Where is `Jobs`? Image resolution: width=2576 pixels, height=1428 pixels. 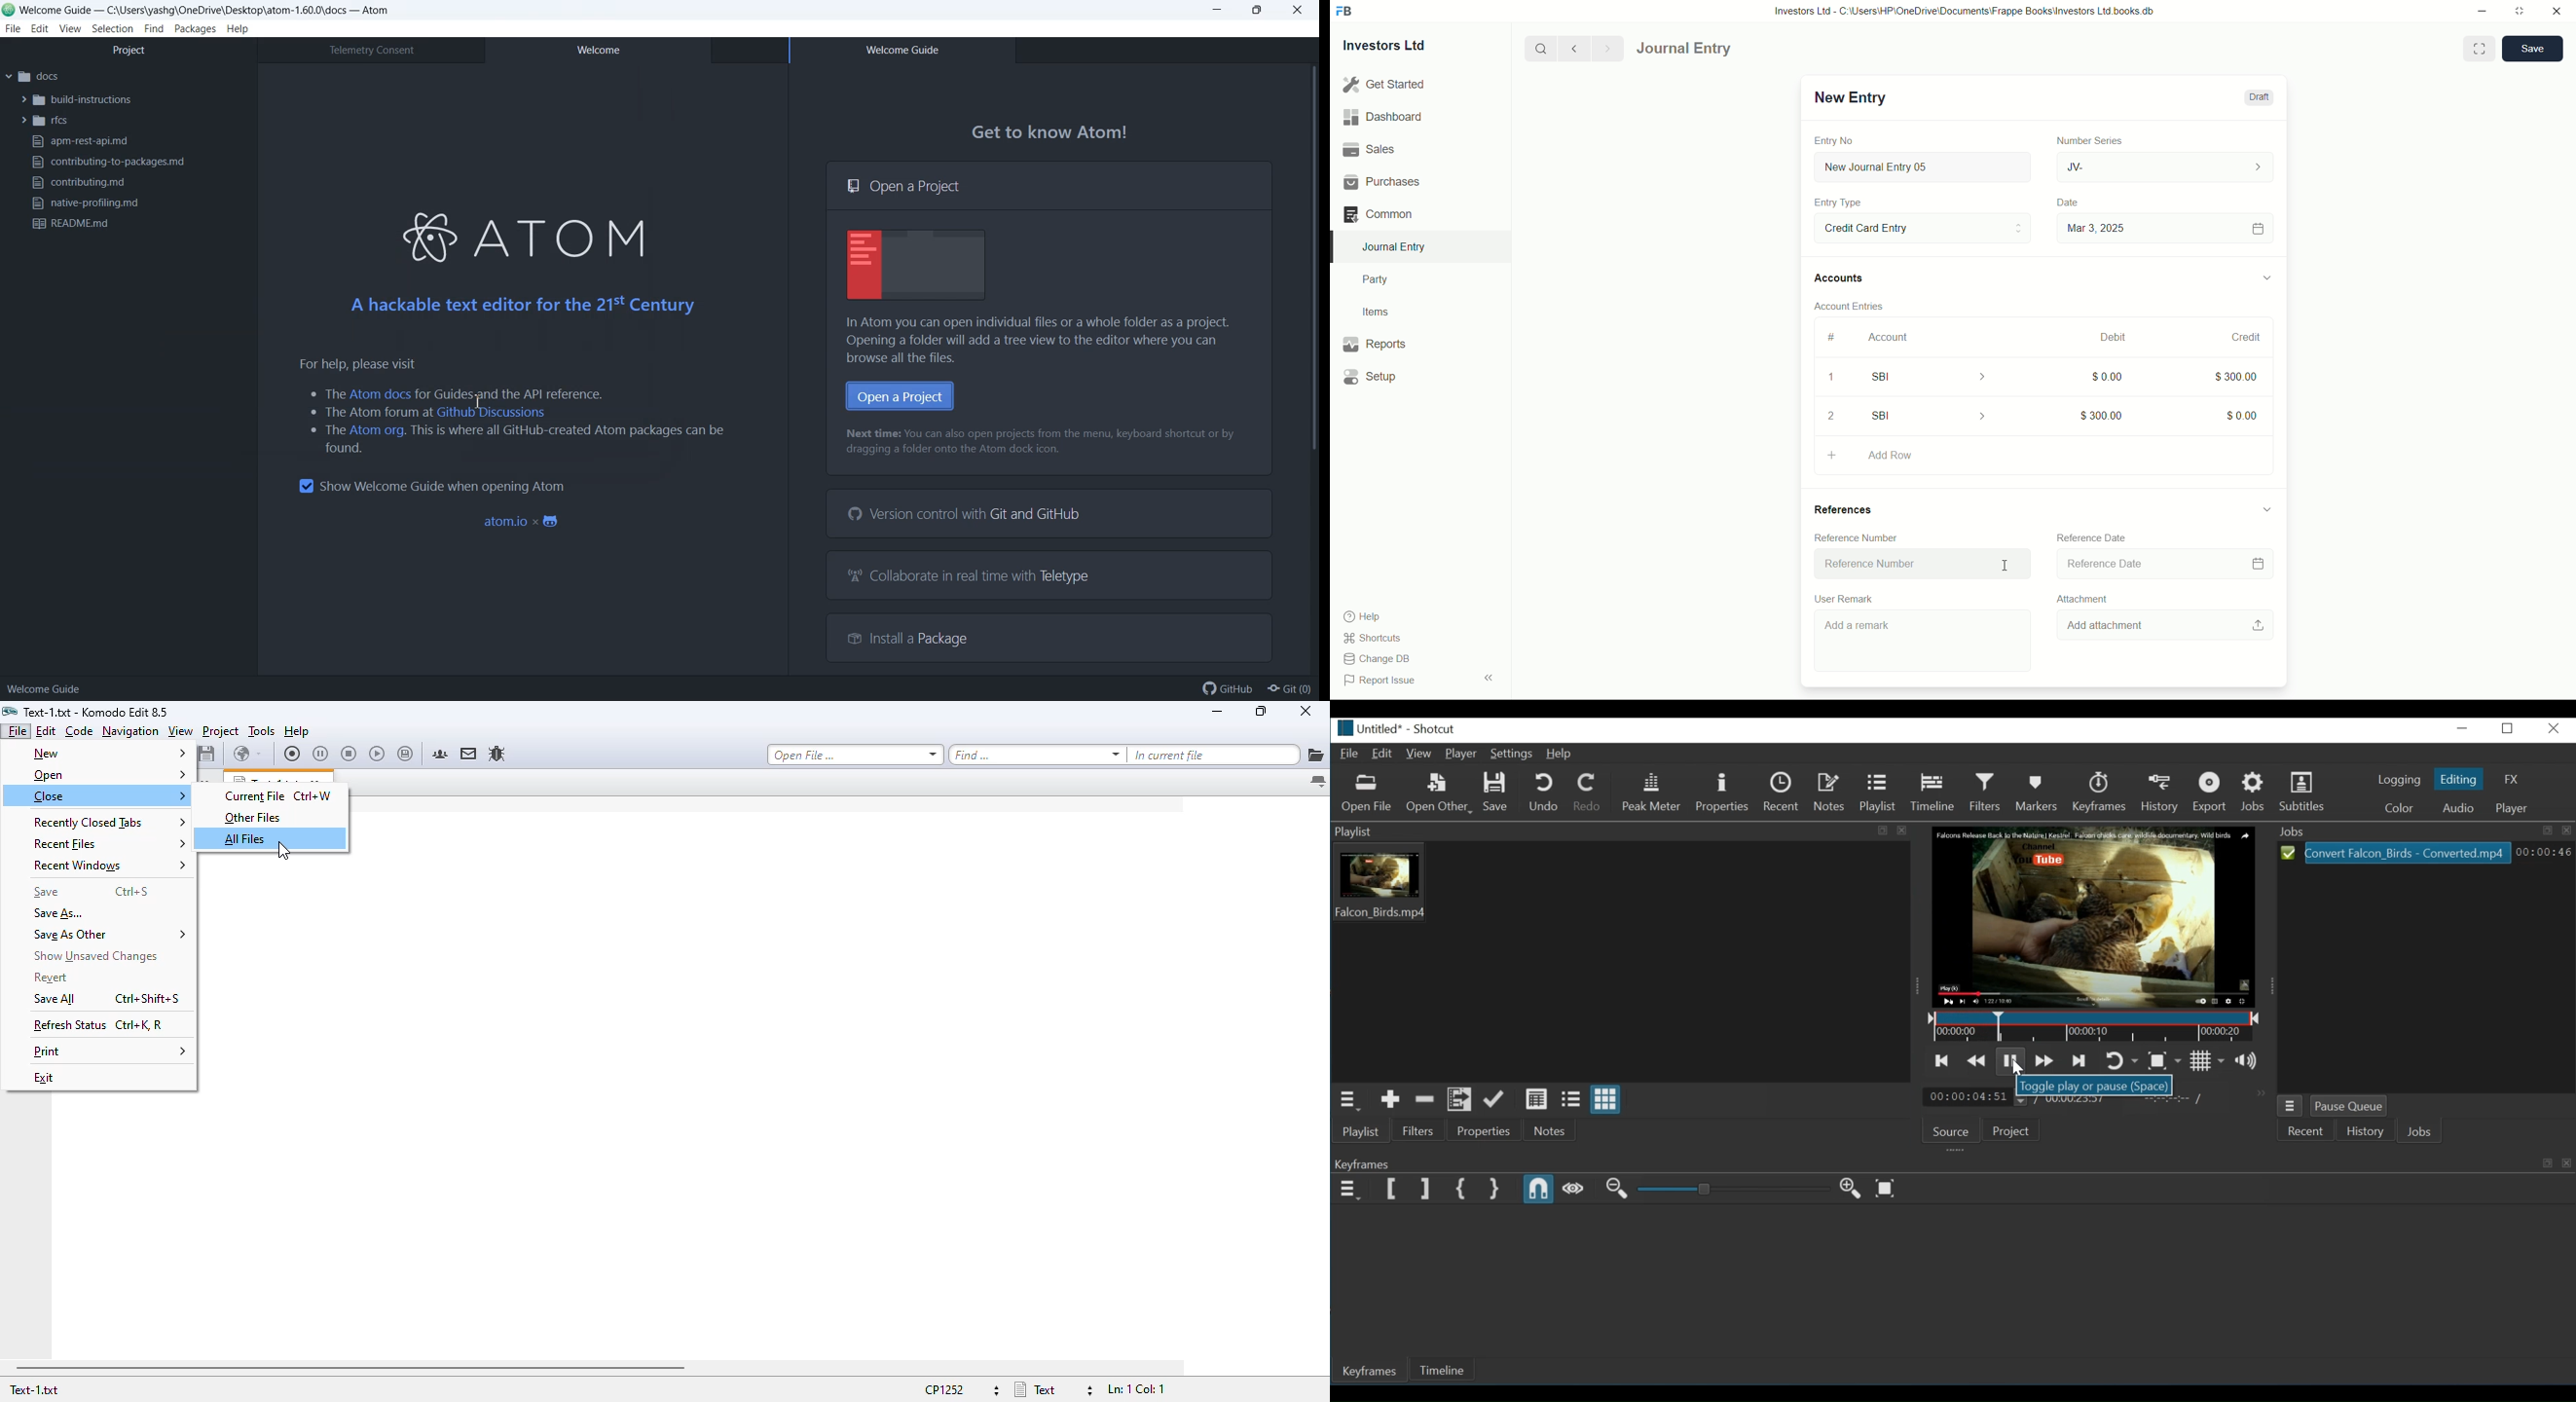 Jobs is located at coordinates (2422, 1133).